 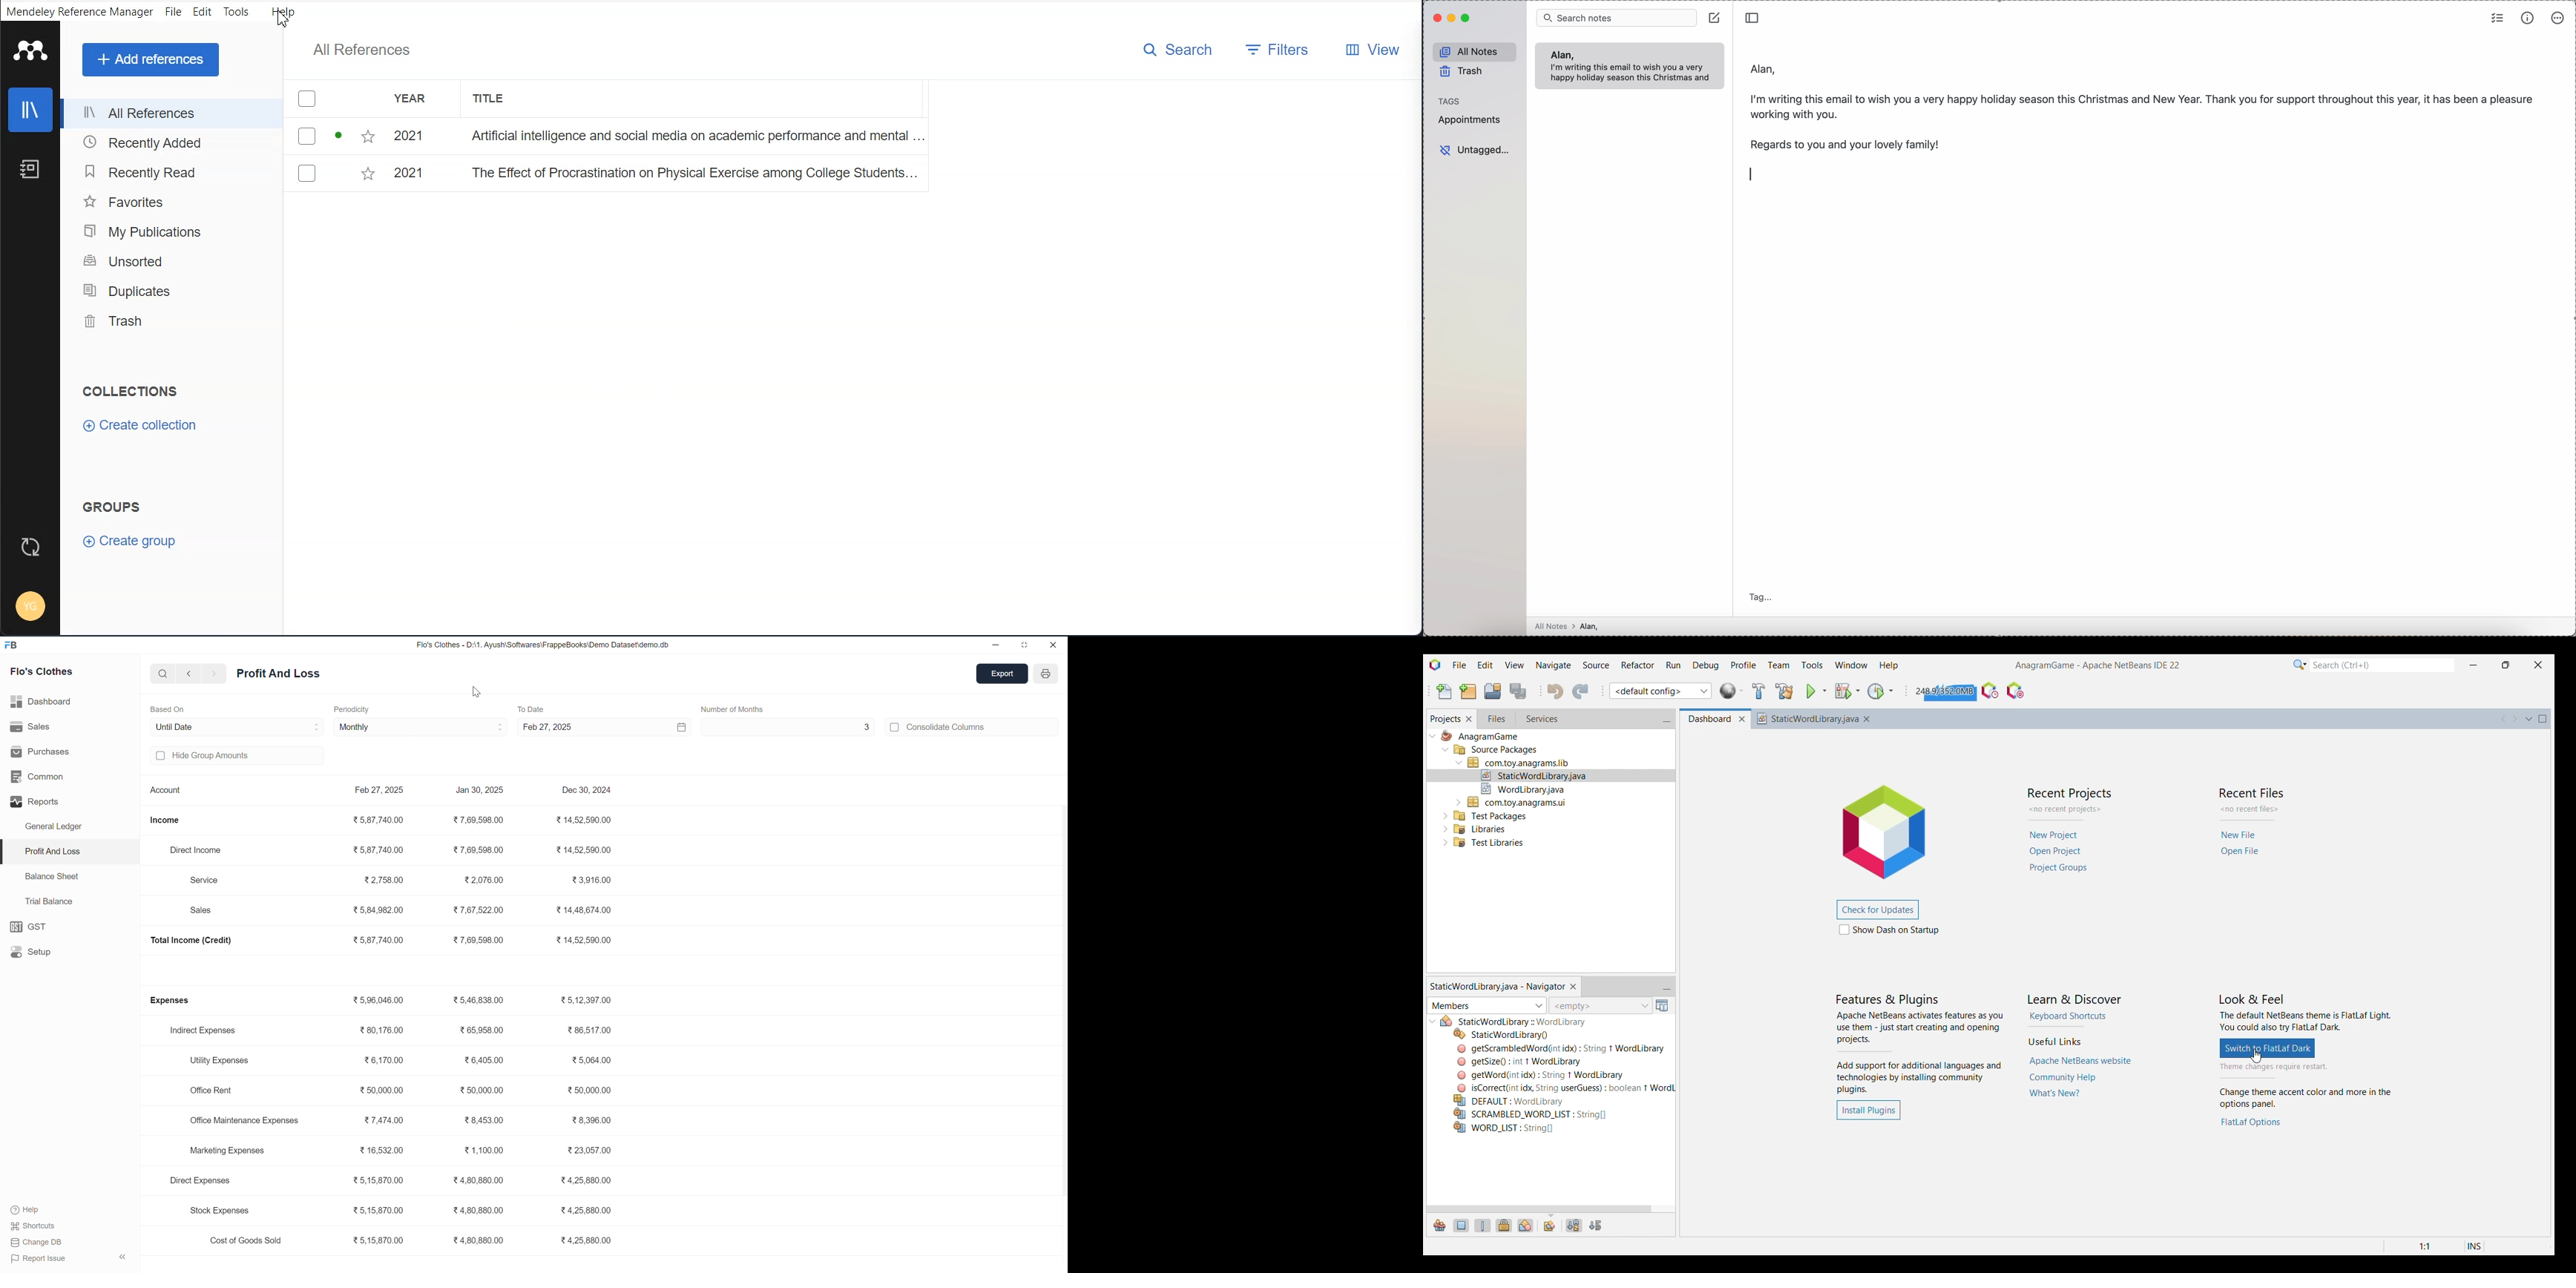 What do you see at coordinates (593, 1092) in the screenshot?
I see `₹50,000.00` at bounding box center [593, 1092].